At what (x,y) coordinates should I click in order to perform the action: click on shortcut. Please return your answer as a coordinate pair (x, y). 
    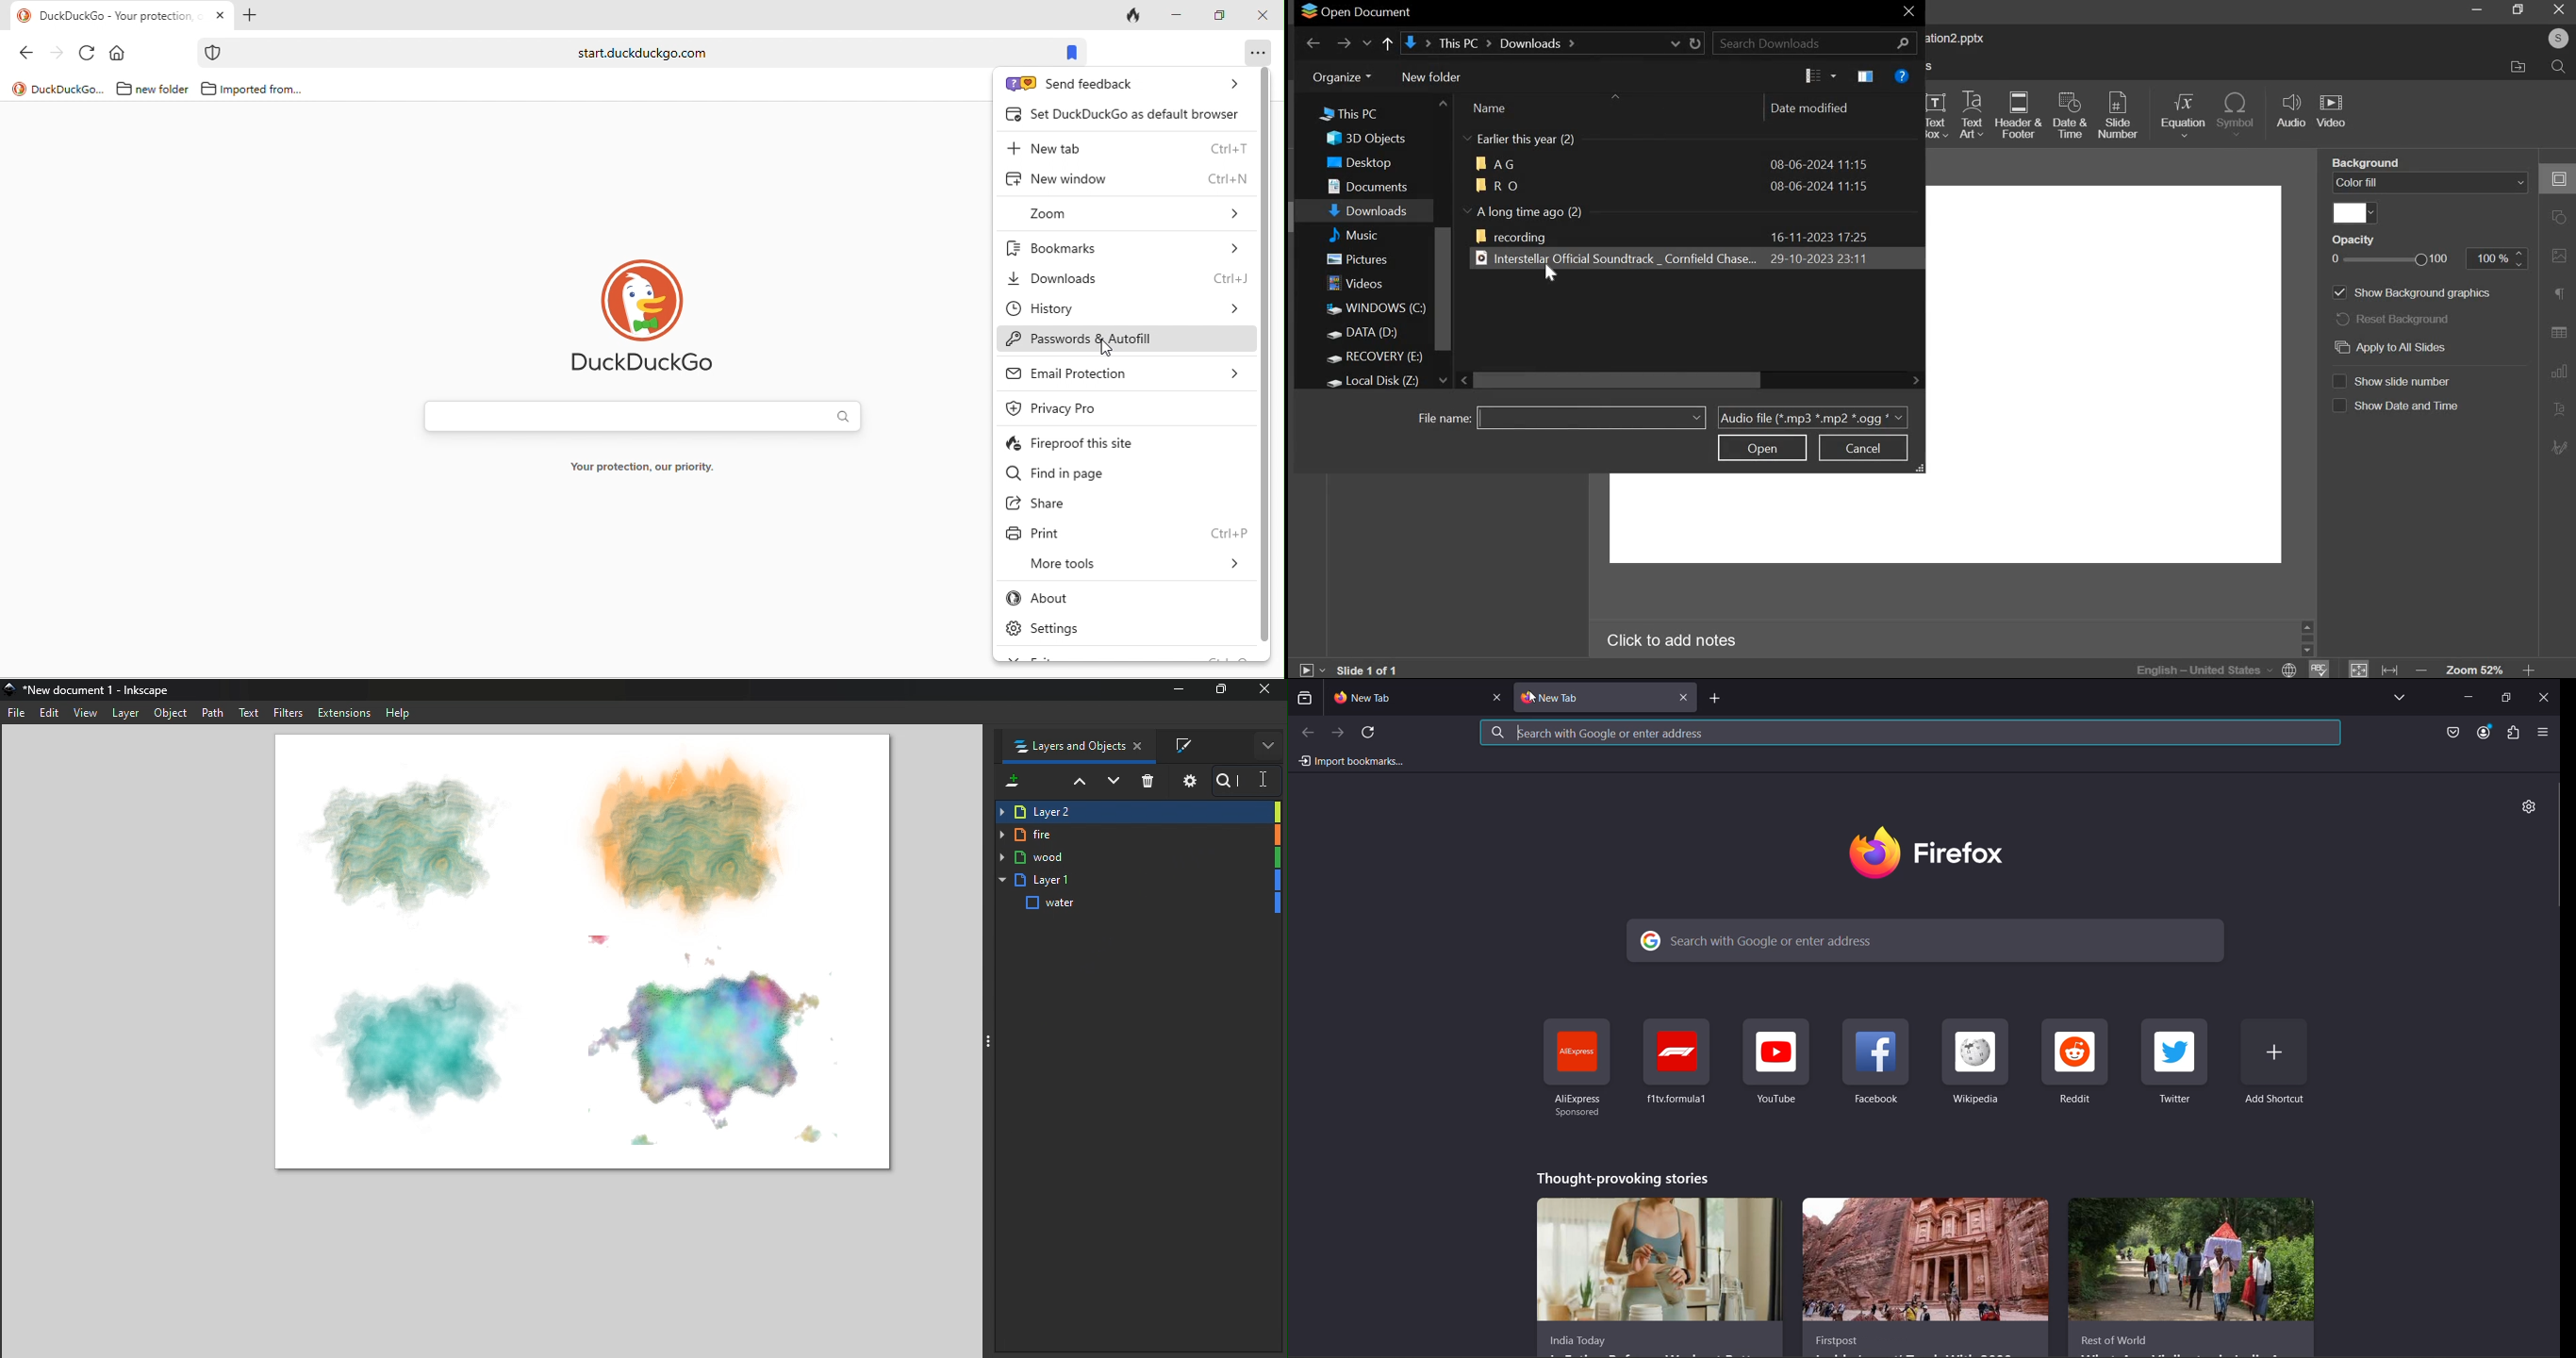
    Looking at the image, I should click on (1877, 1064).